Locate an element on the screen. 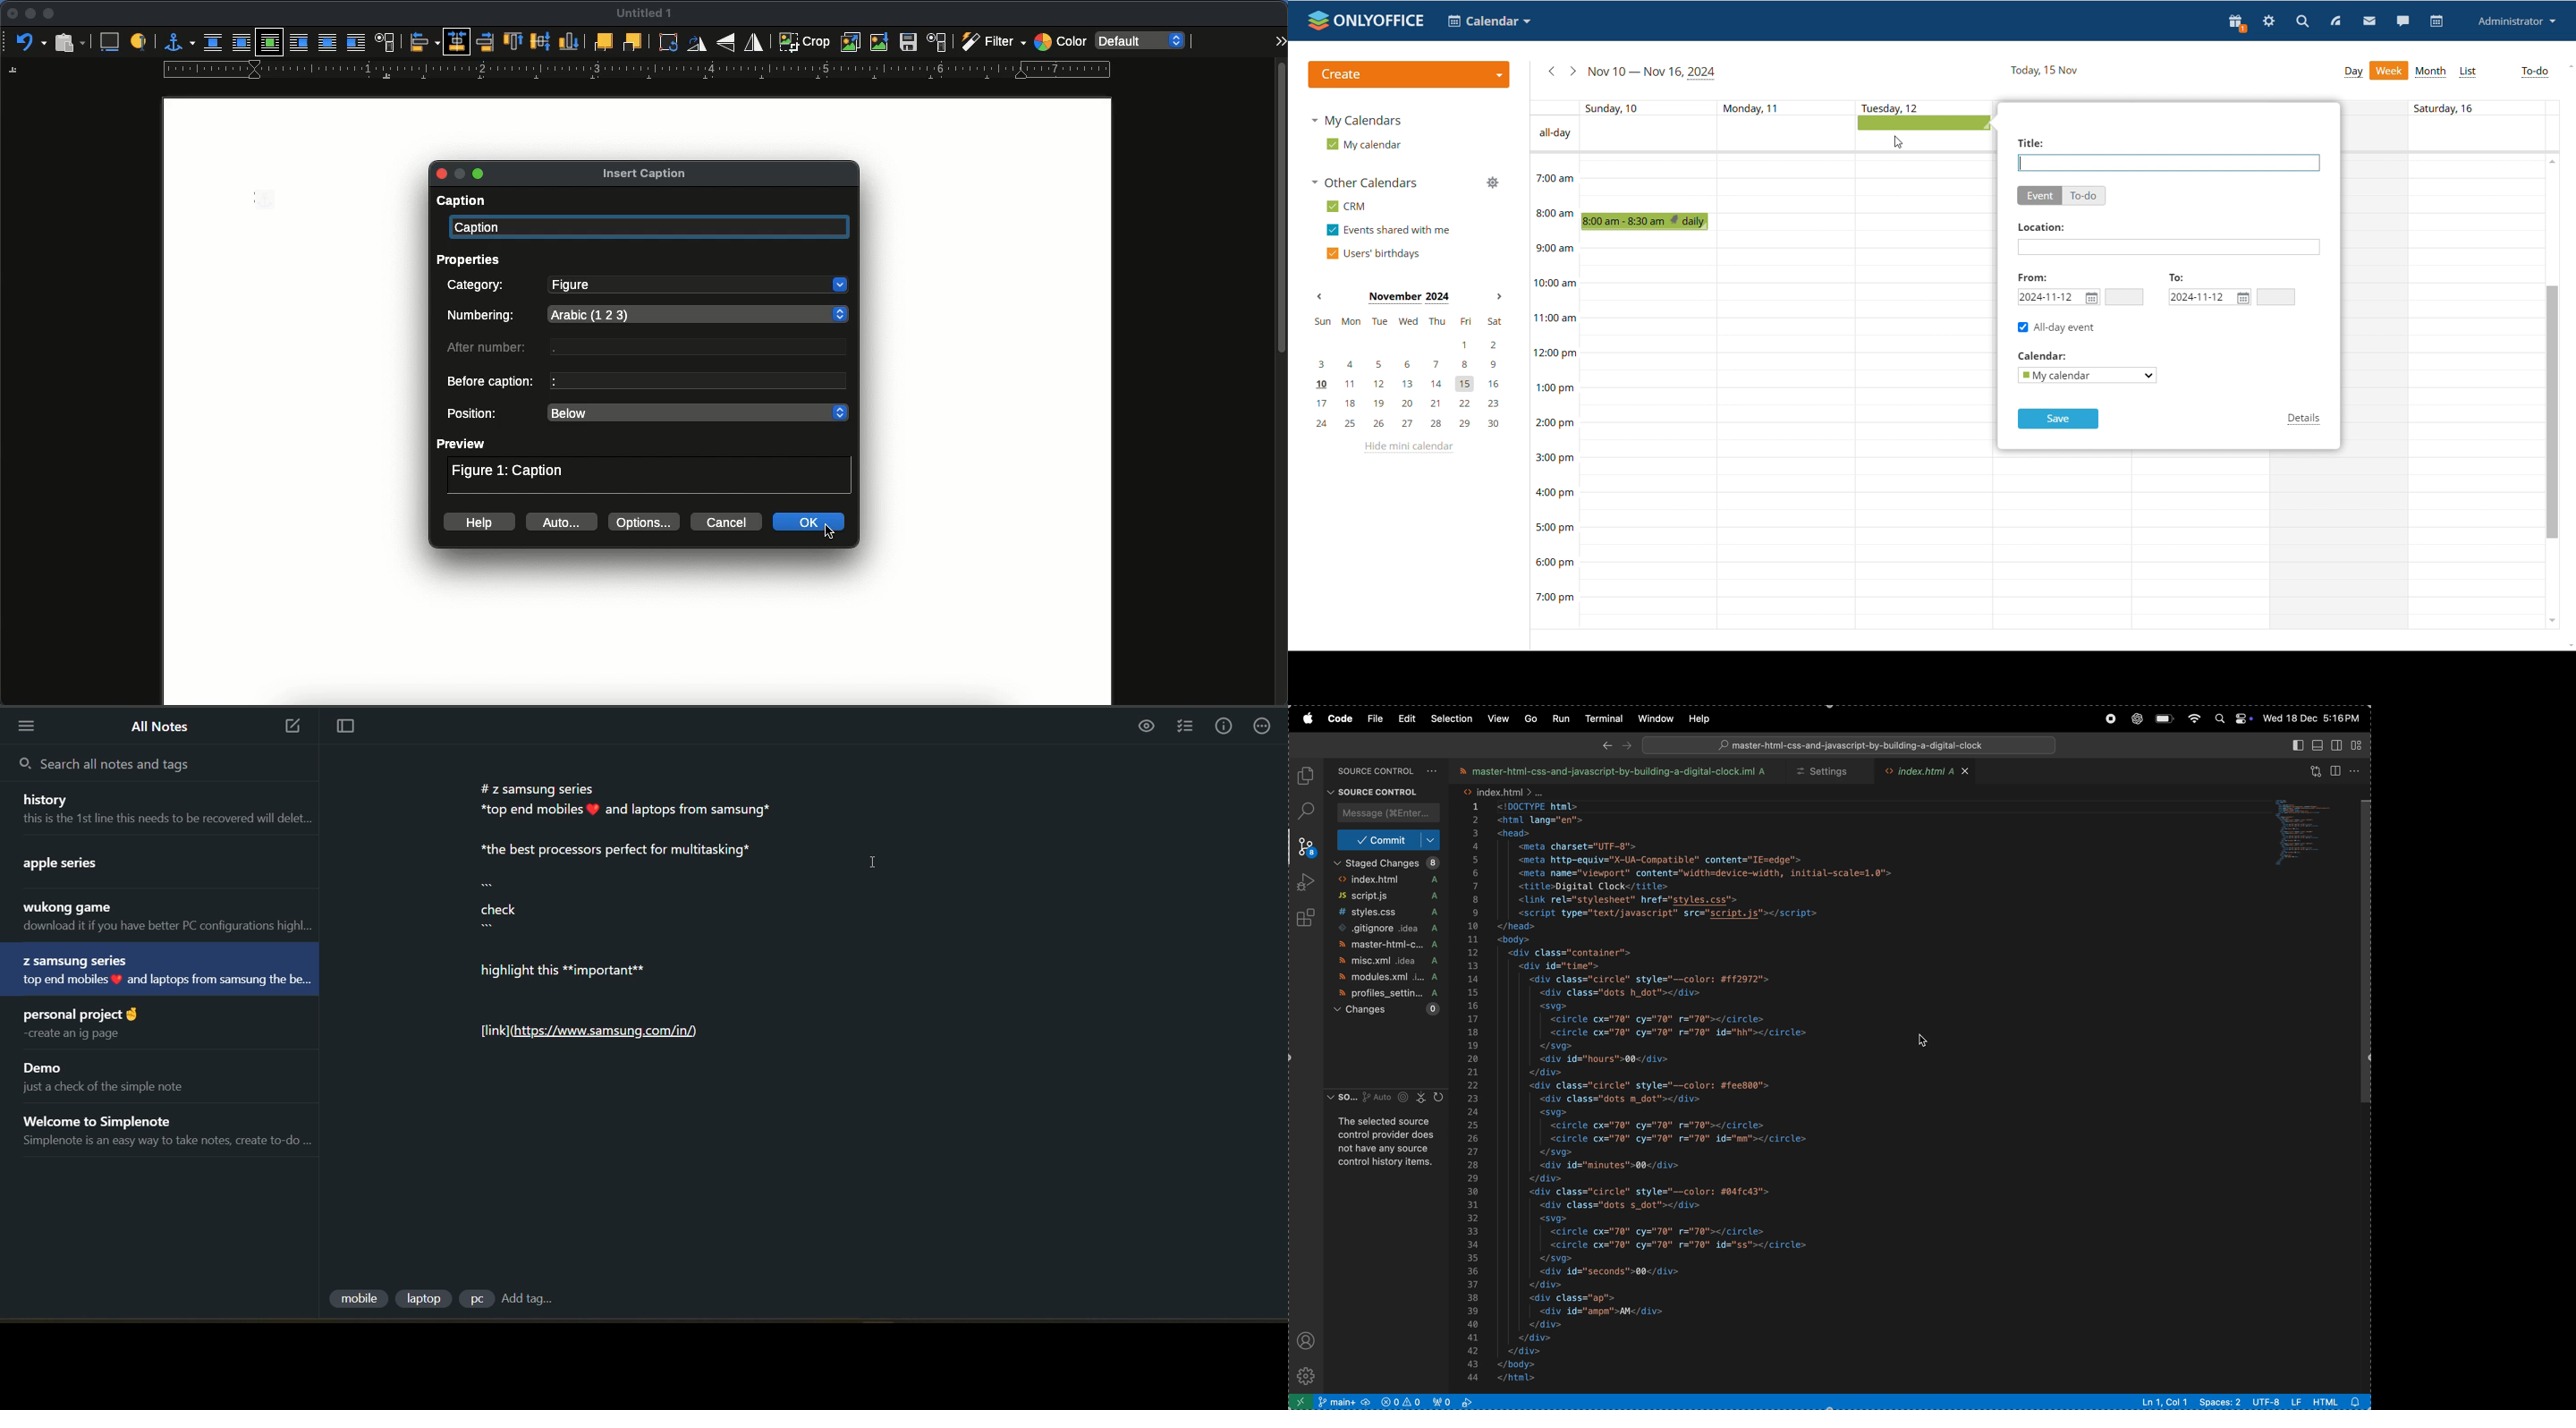  note title and preview is located at coordinates (168, 918).